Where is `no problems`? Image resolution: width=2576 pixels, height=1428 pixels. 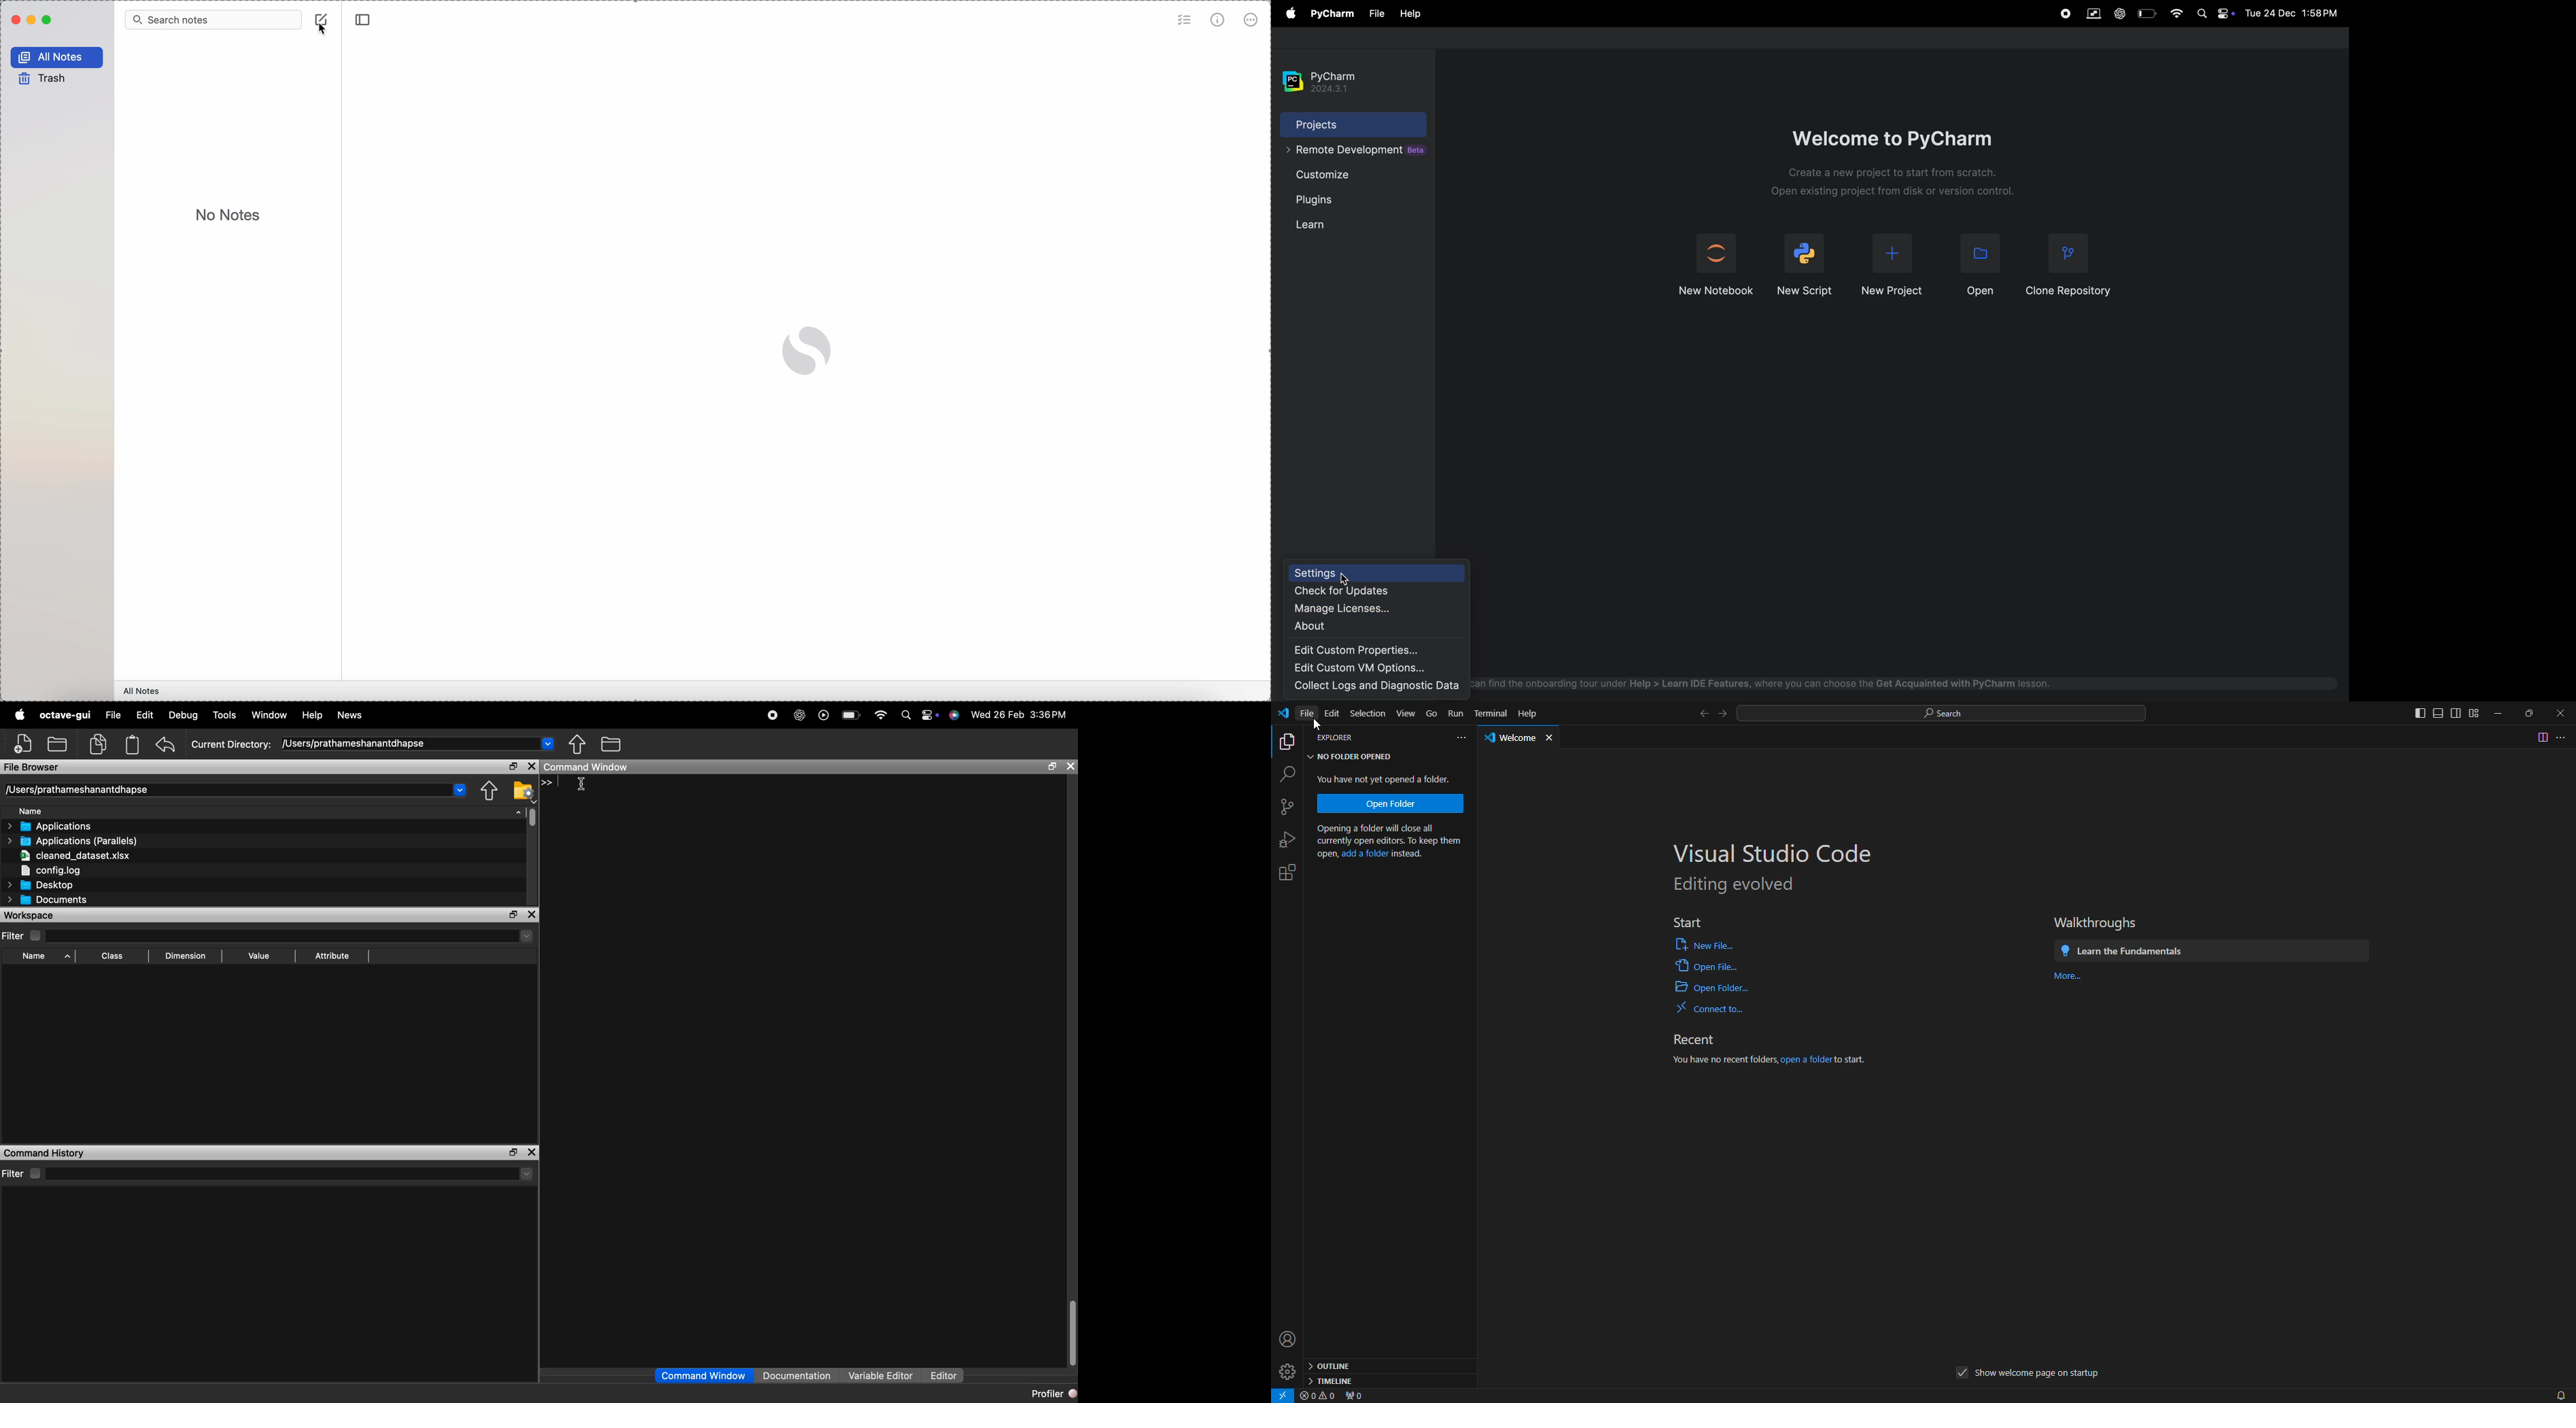
no problems is located at coordinates (1319, 1396).